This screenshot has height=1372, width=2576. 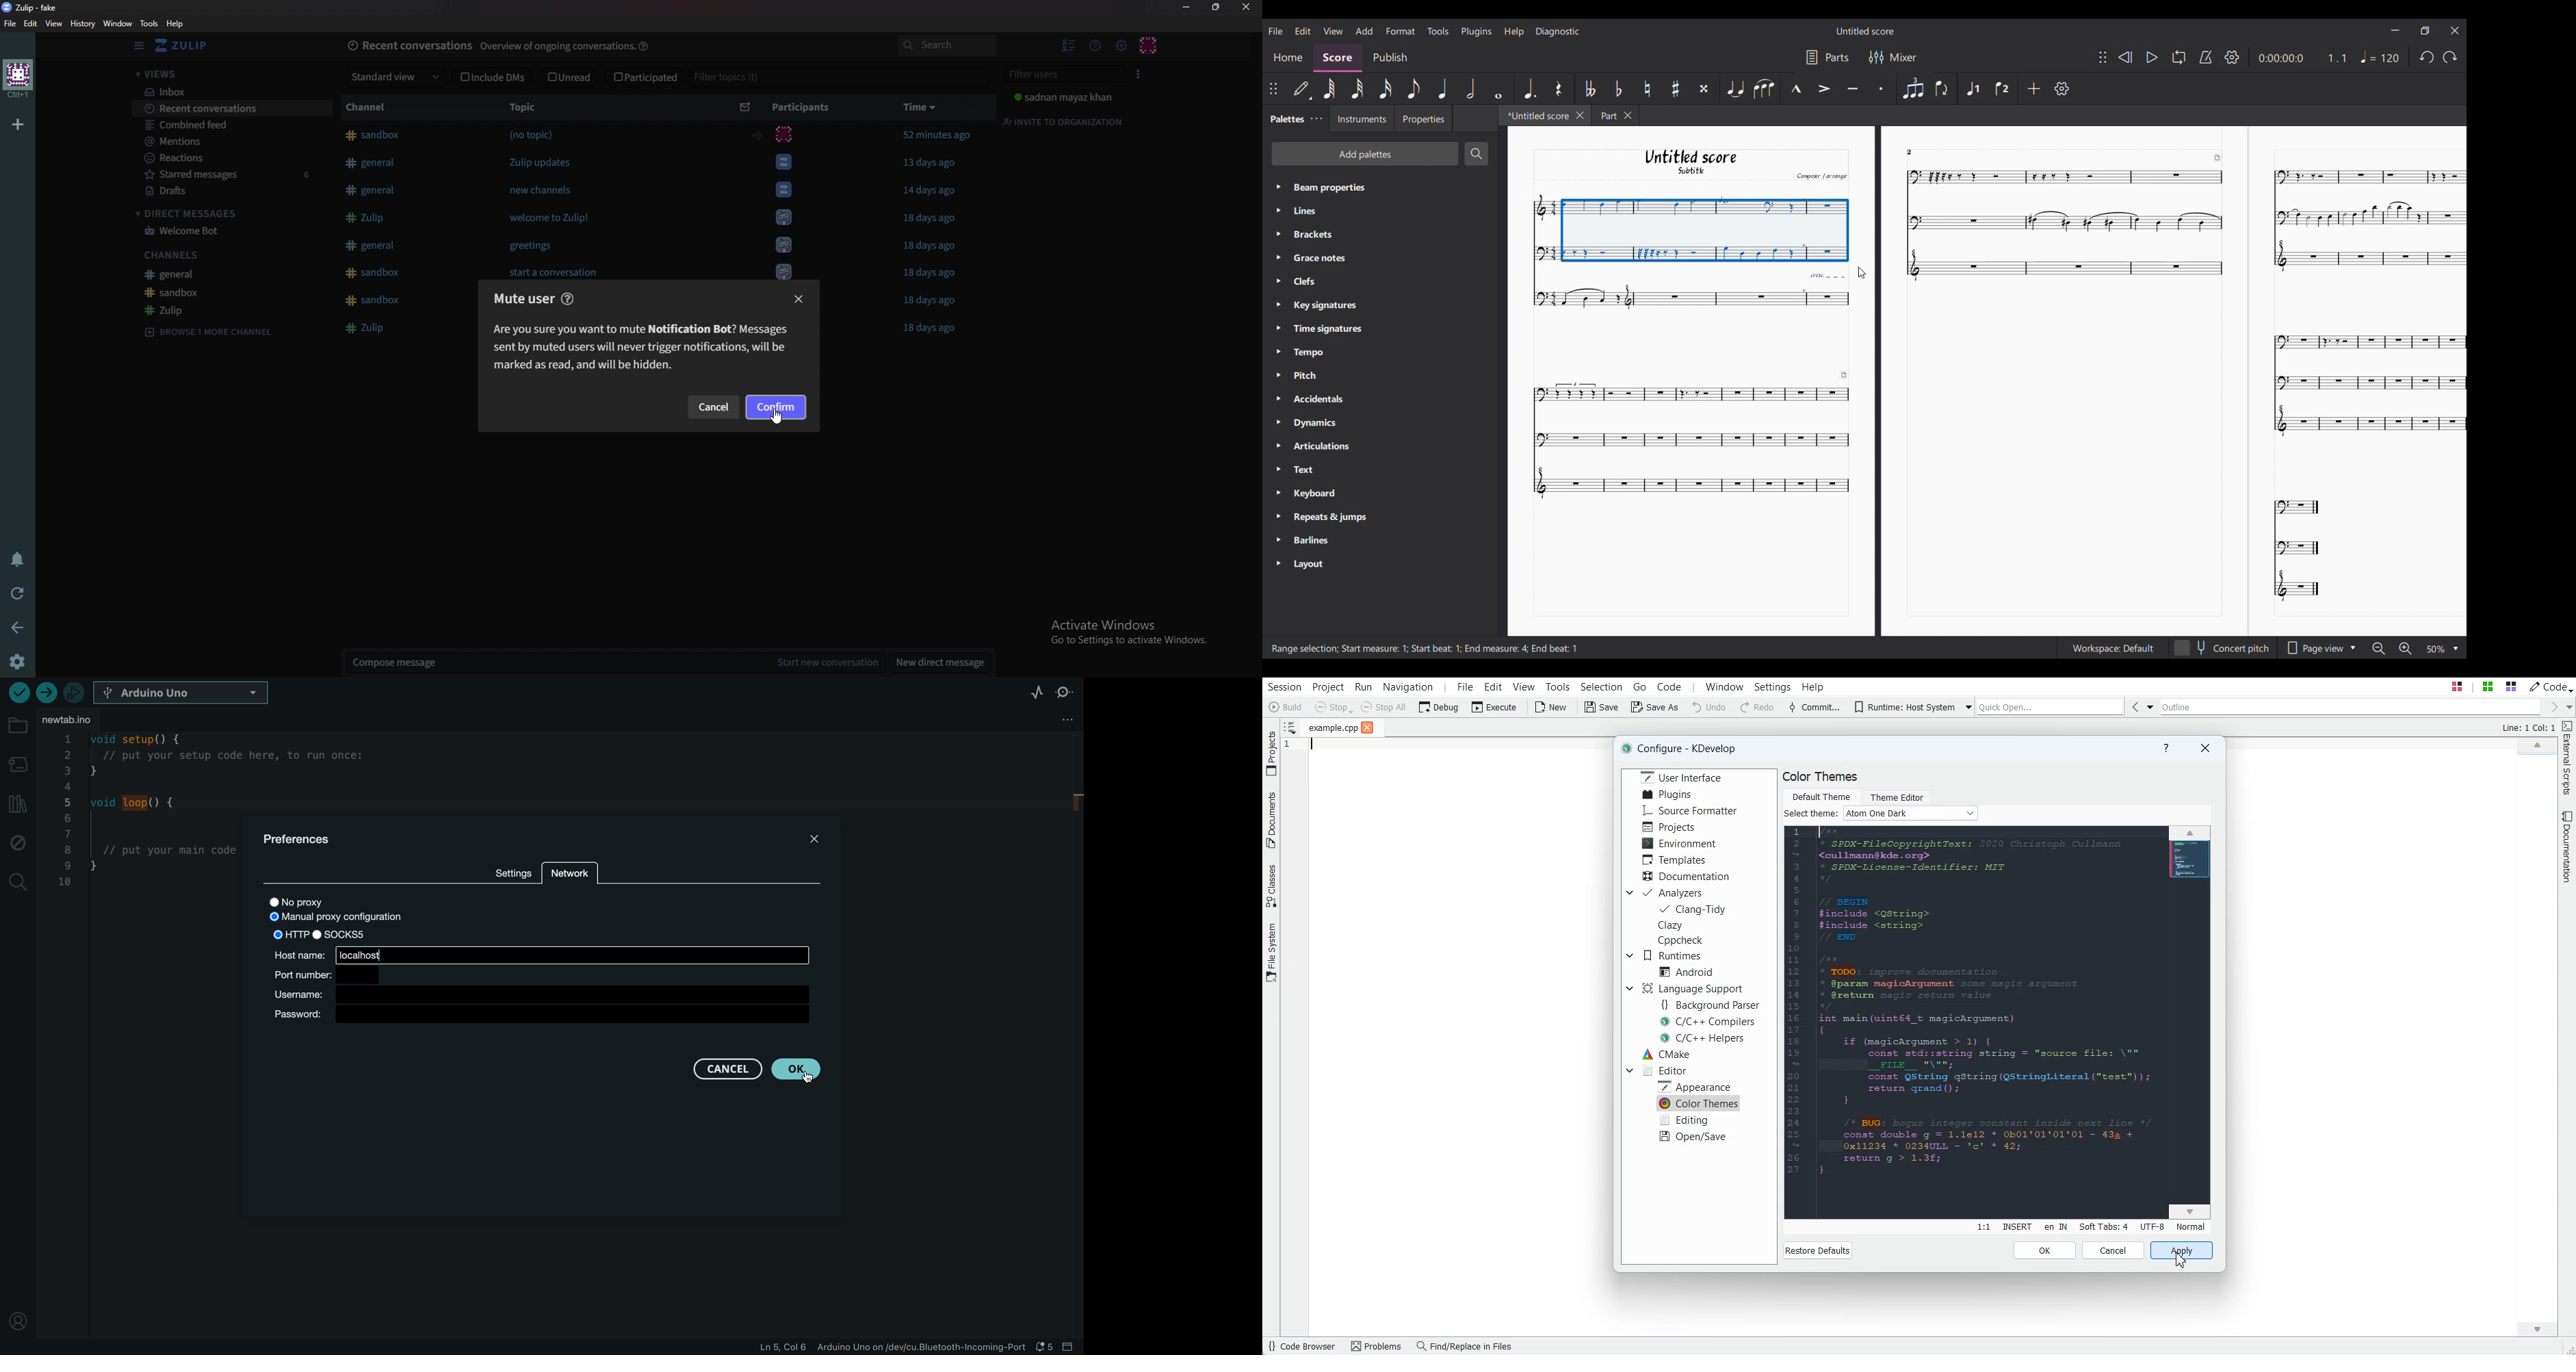 What do you see at coordinates (1880, 88) in the screenshot?
I see `Staccato` at bounding box center [1880, 88].